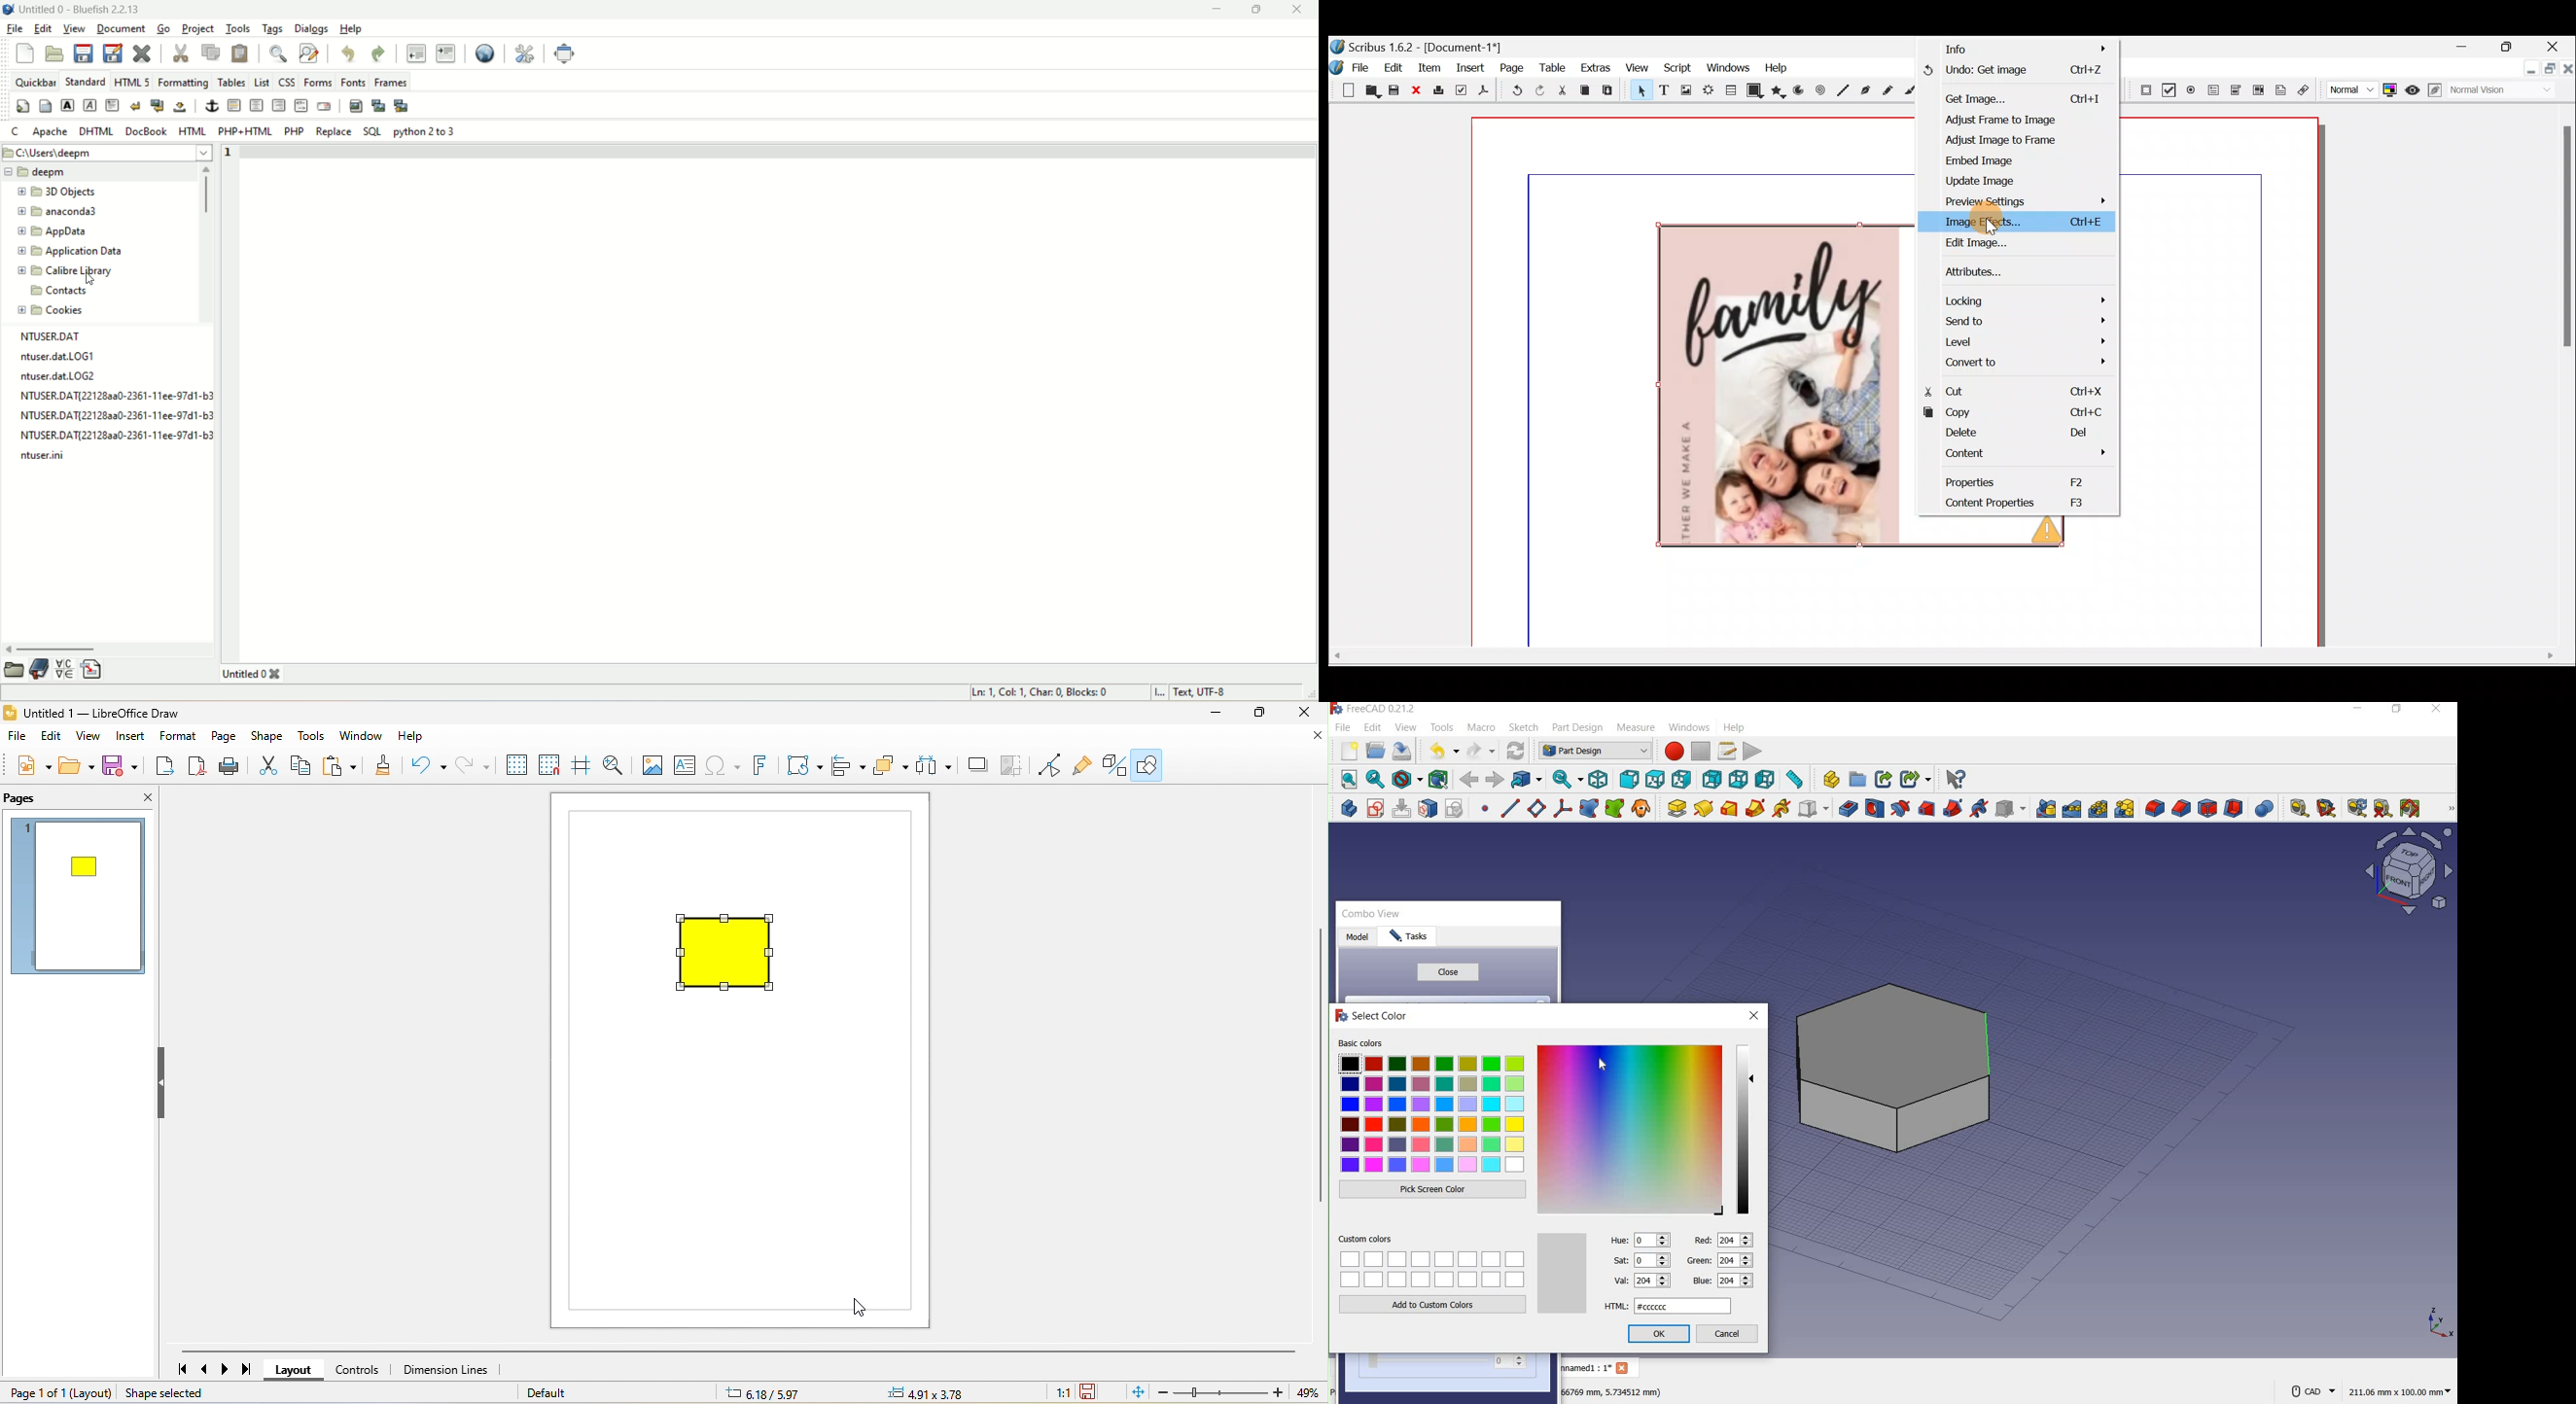 The height and width of the screenshot is (1428, 2576). What do you see at coordinates (1337, 65) in the screenshot?
I see `Logo` at bounding box center [1337, 65].